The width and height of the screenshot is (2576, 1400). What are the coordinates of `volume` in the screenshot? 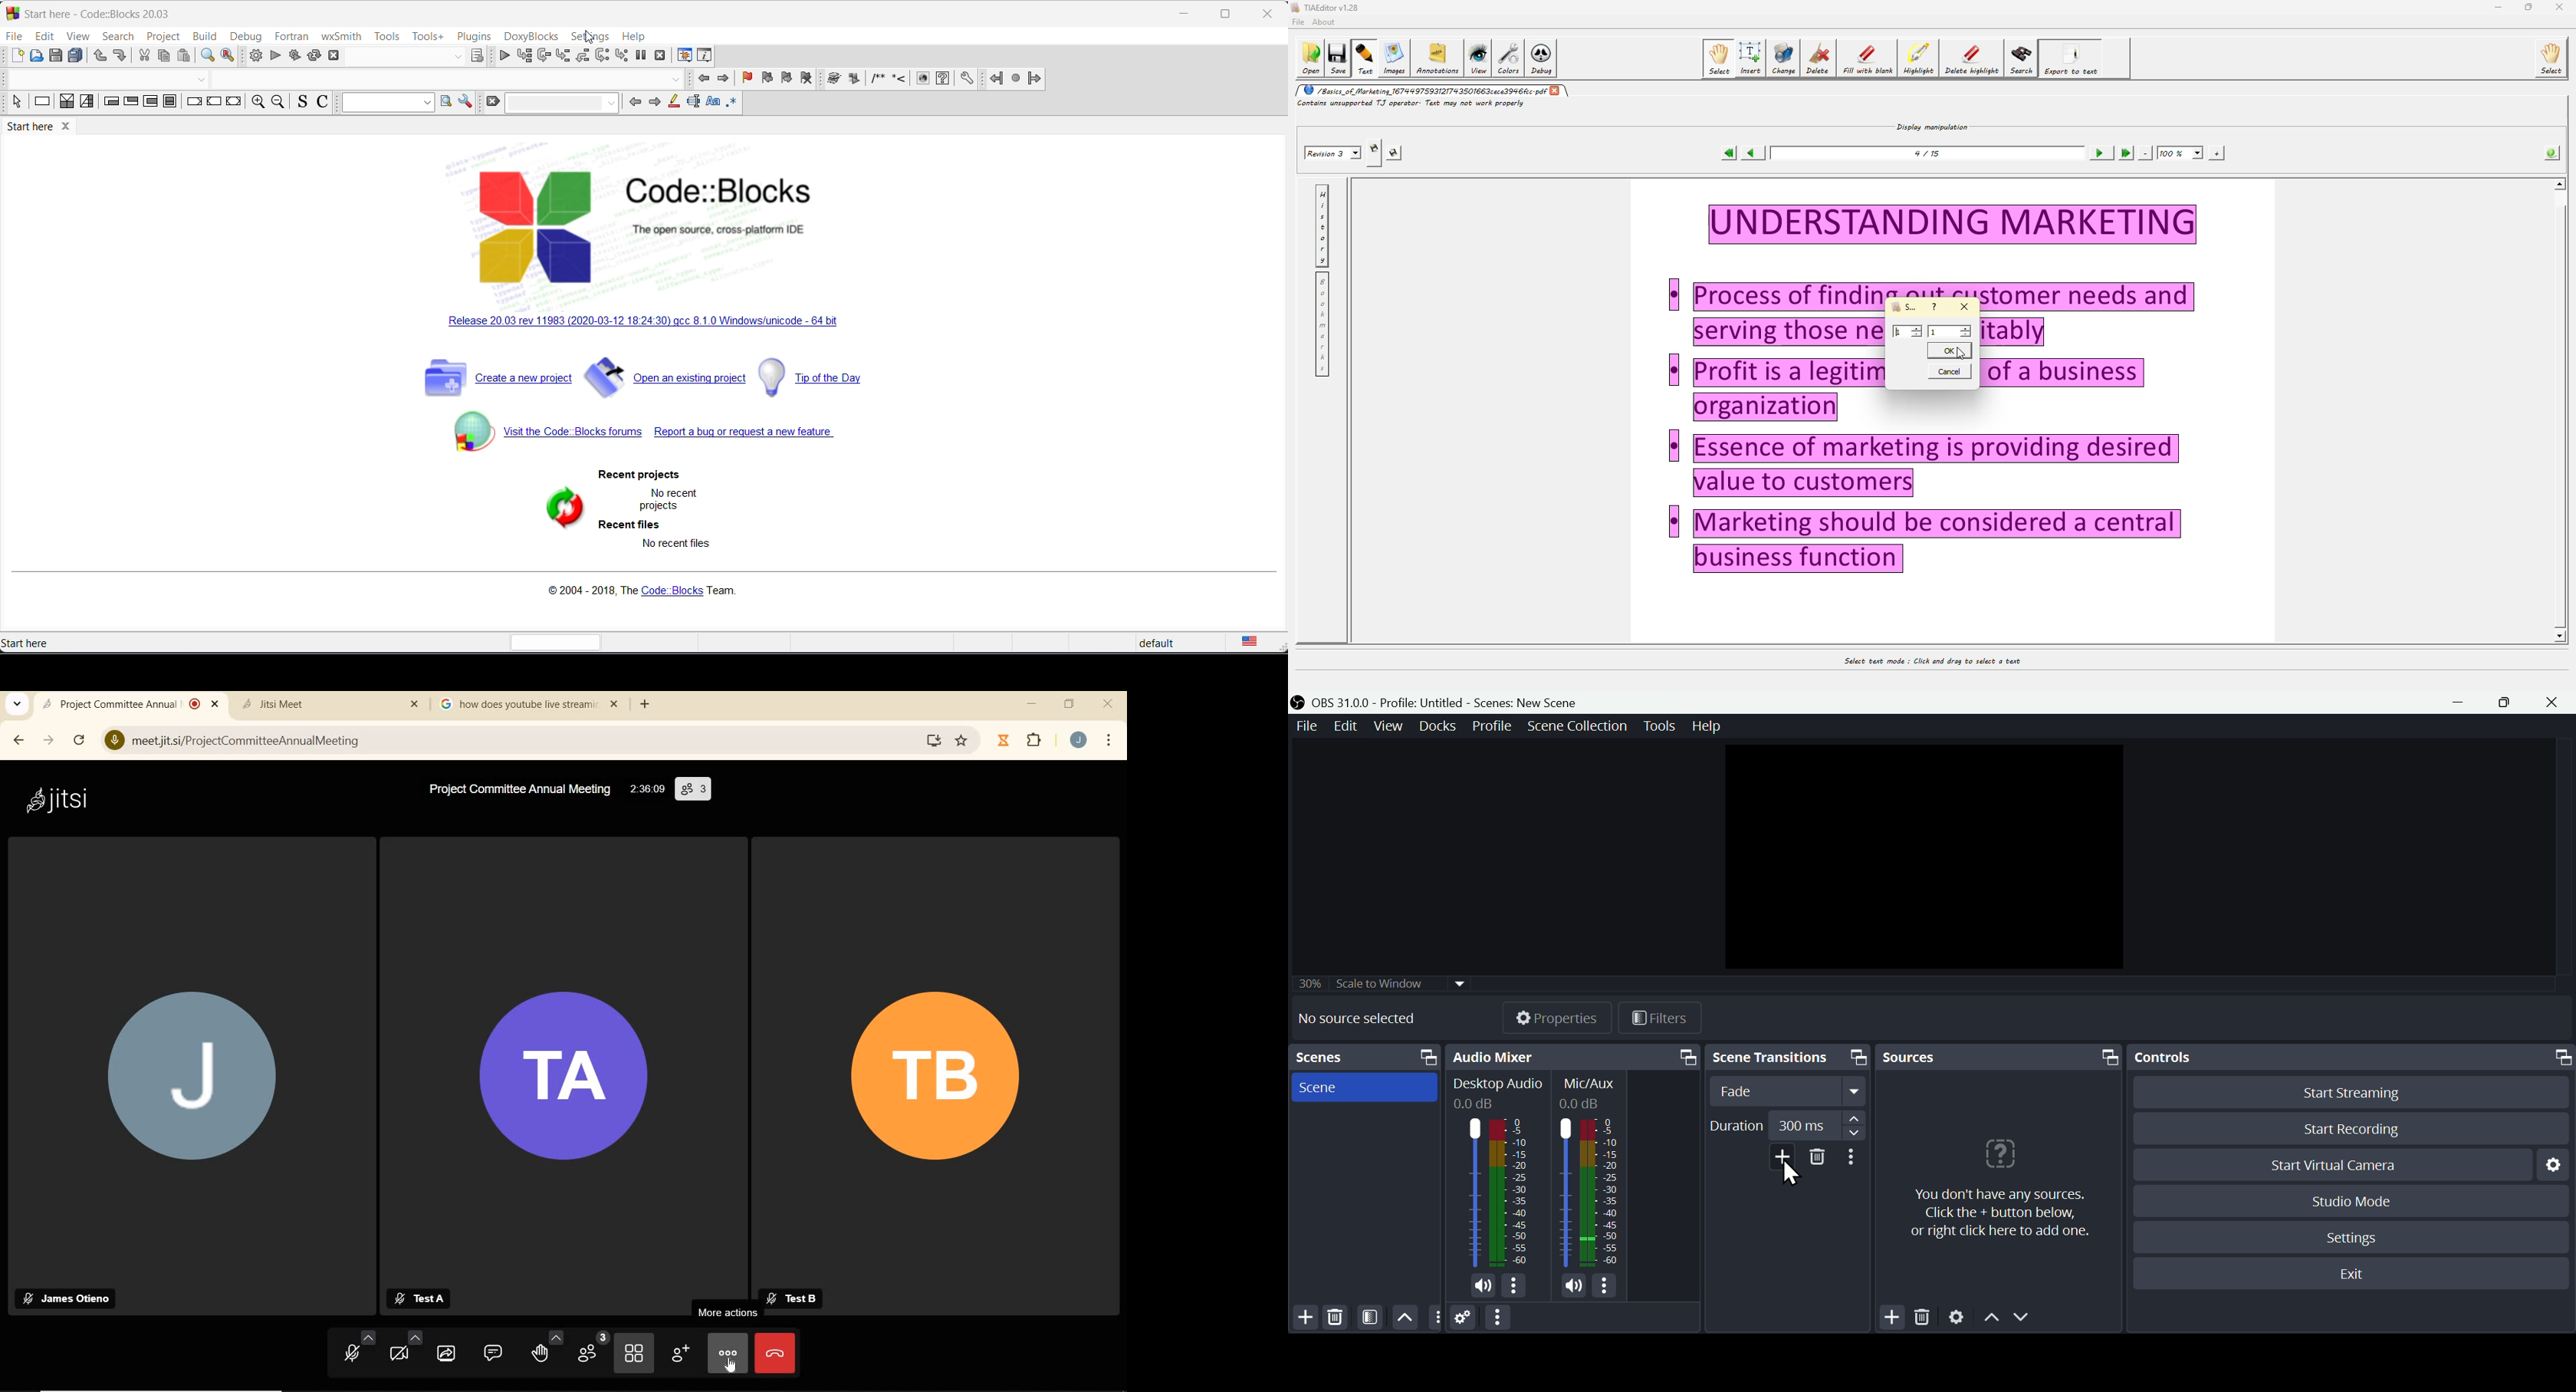 It's located at (1479, 1287).